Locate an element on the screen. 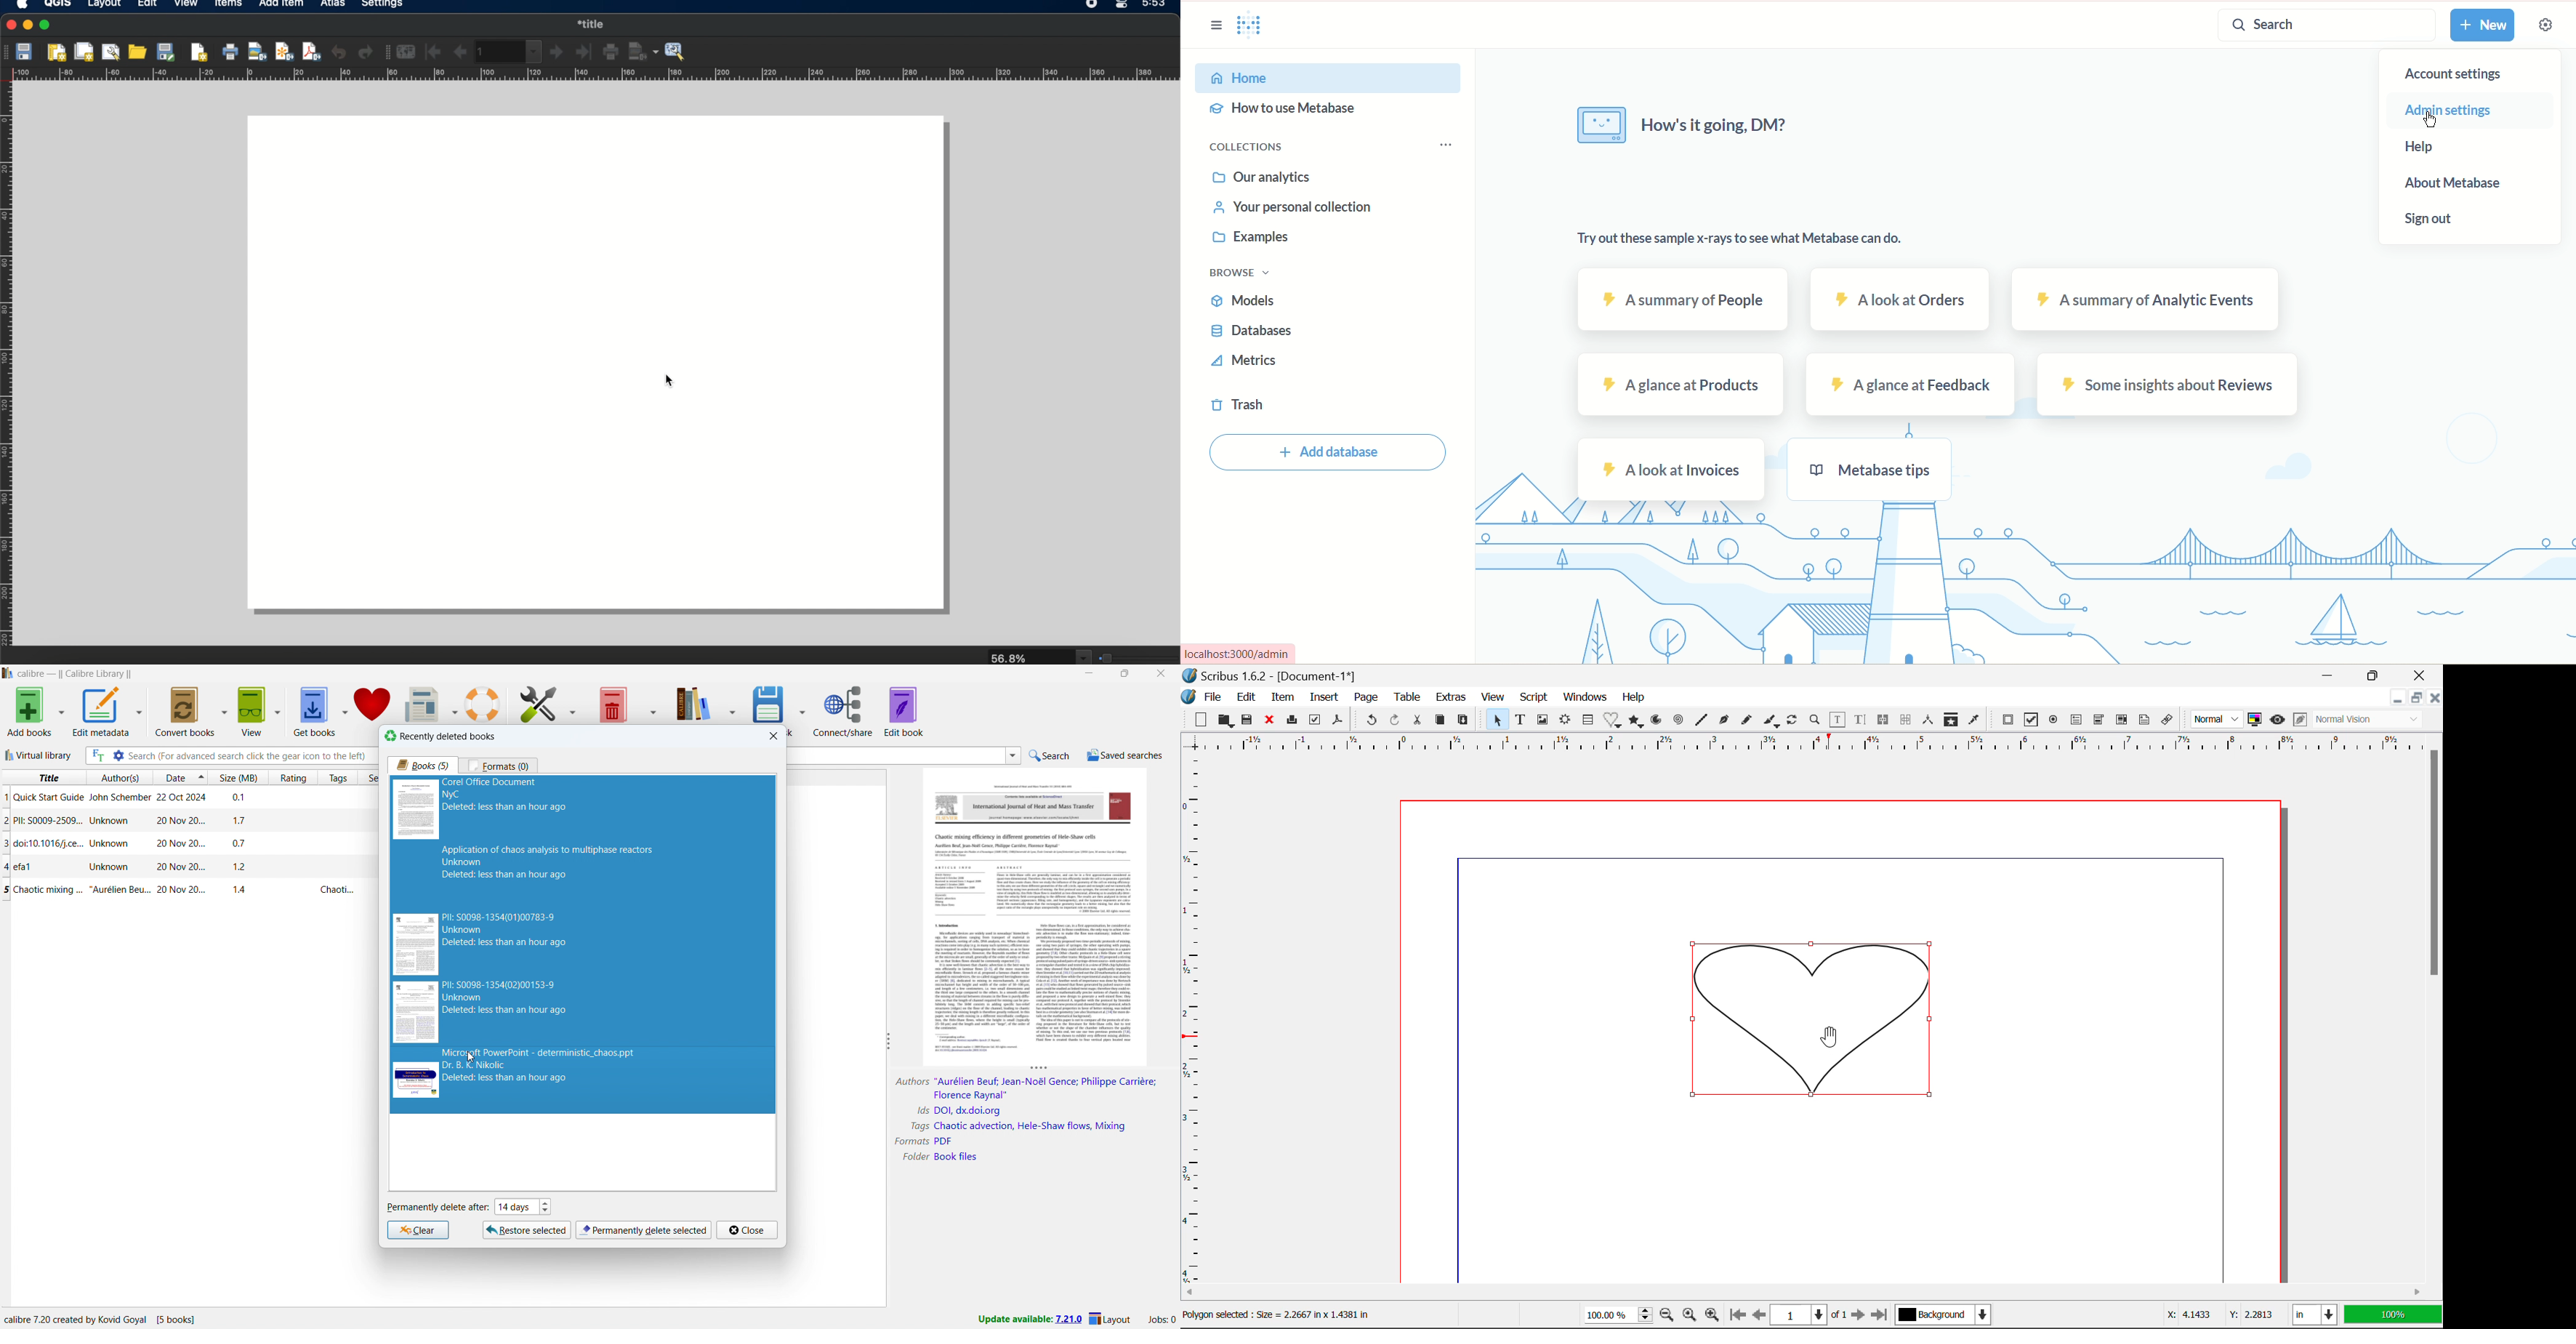 The width and height of the screenshot is (2576, 1344). fetch news options is located at coordinates (452, 703).